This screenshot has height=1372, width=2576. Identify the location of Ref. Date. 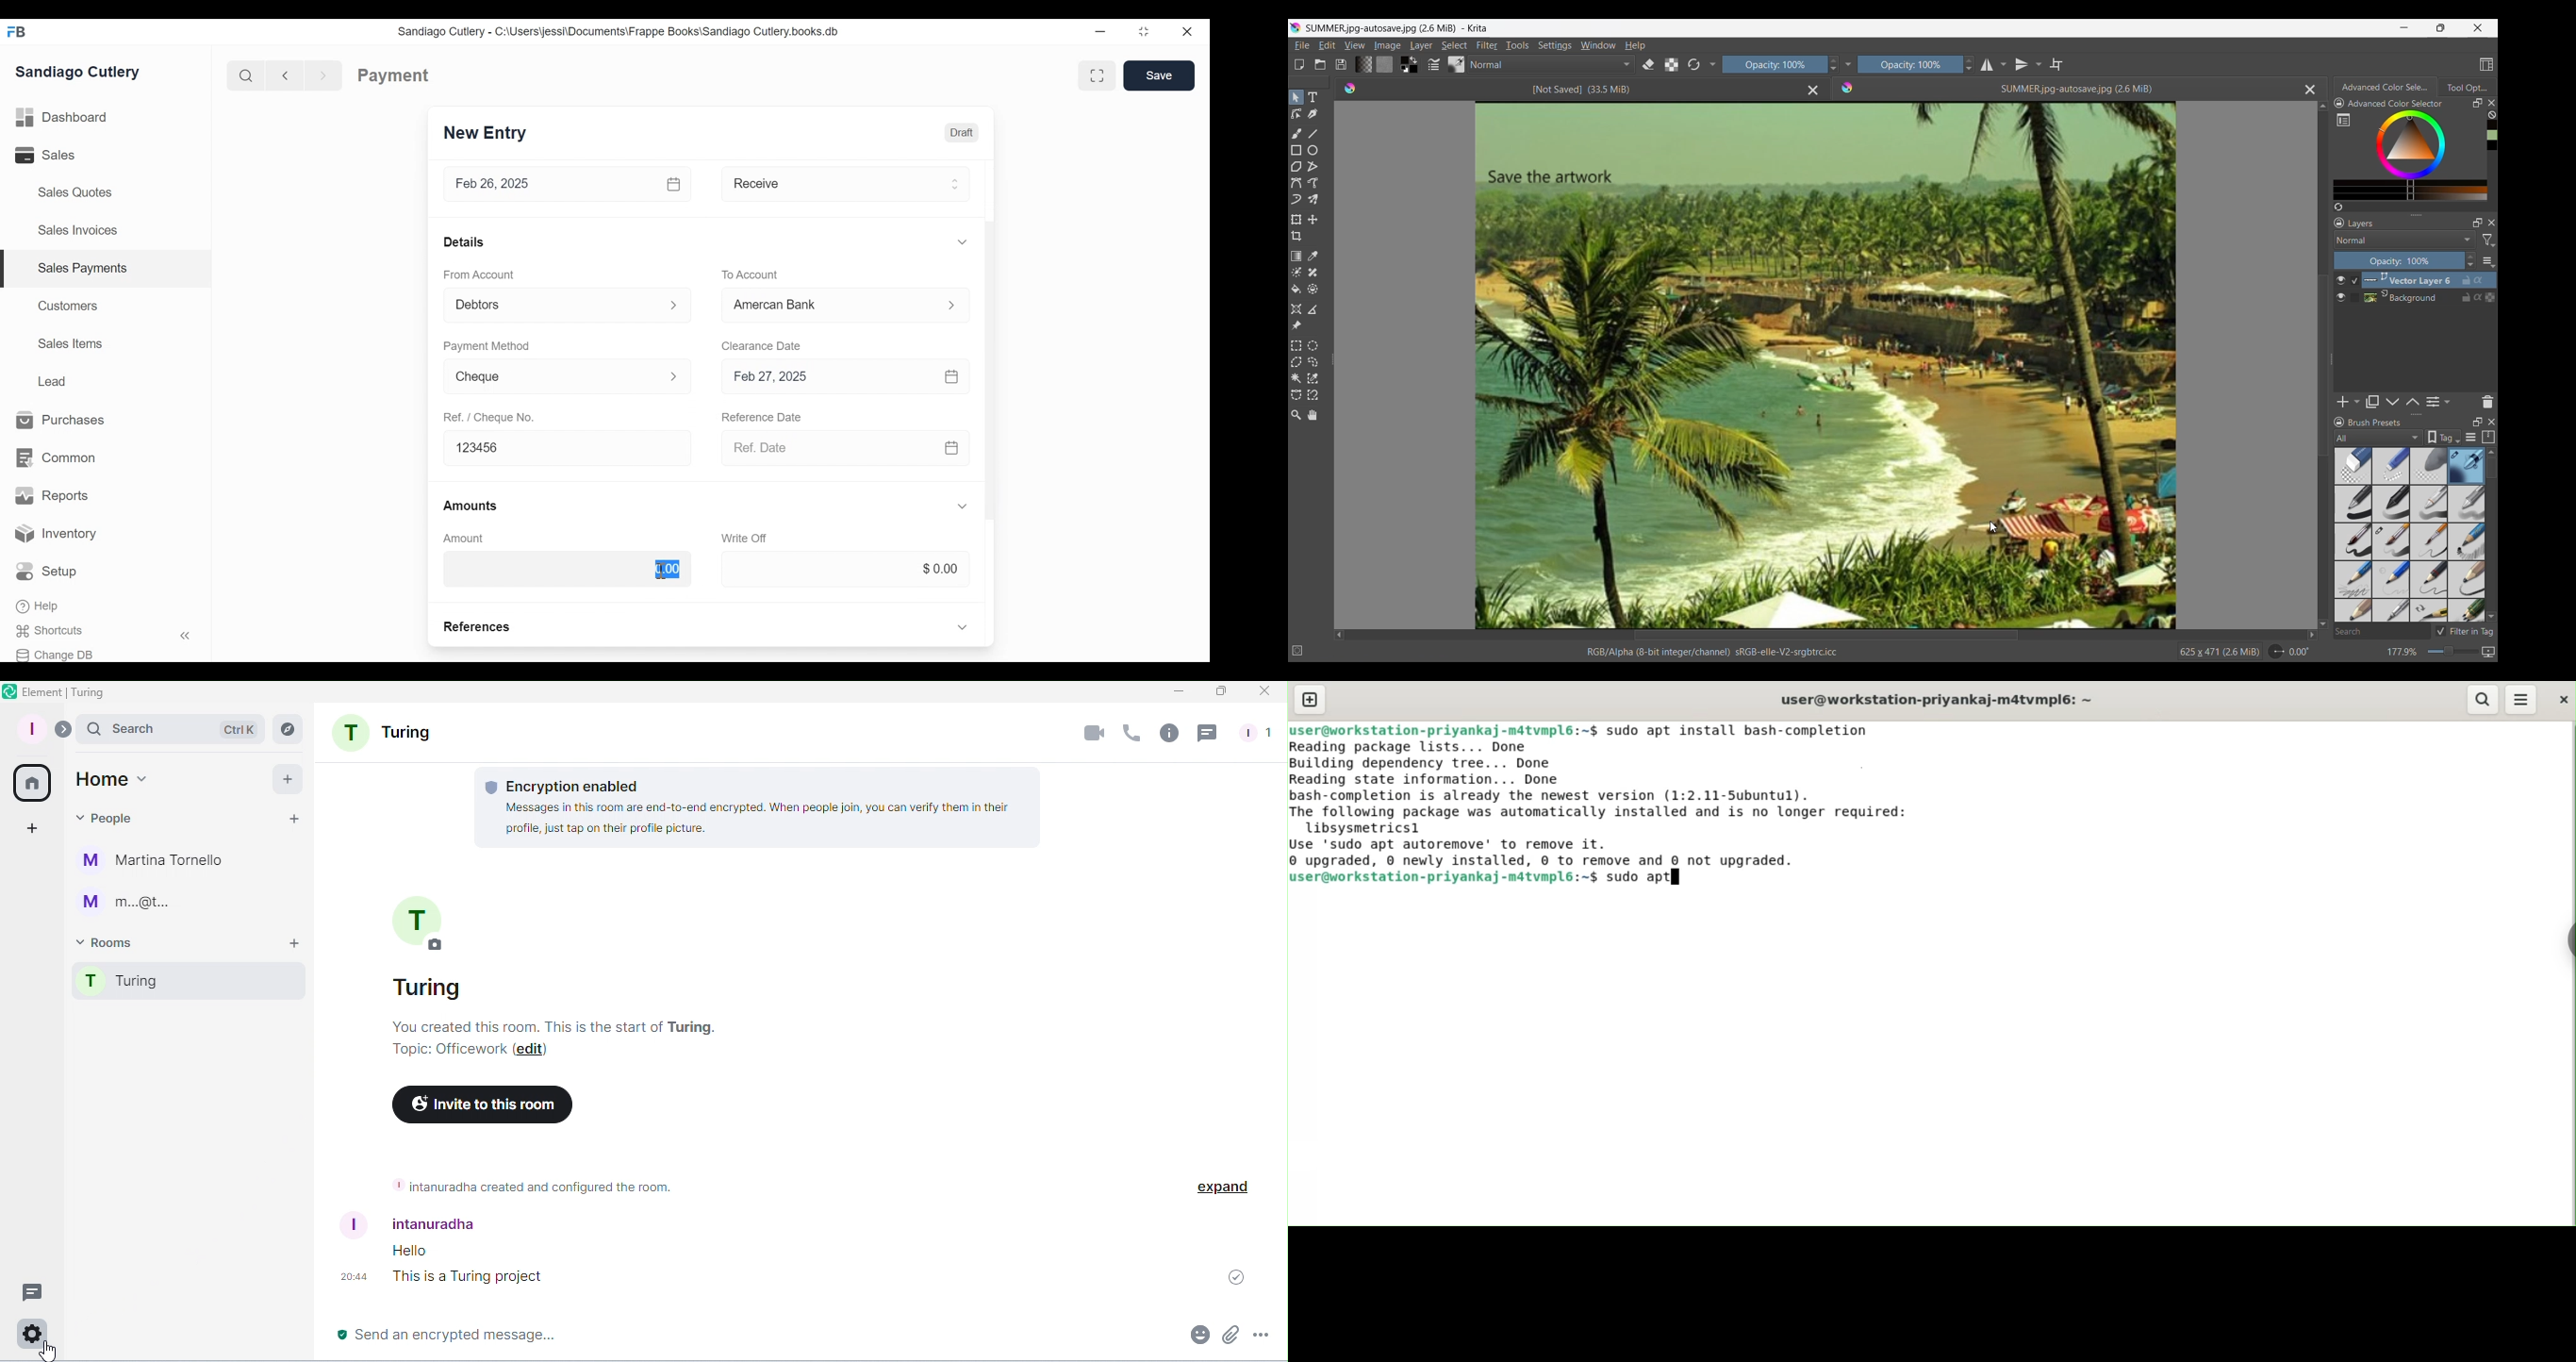
(823, 447).